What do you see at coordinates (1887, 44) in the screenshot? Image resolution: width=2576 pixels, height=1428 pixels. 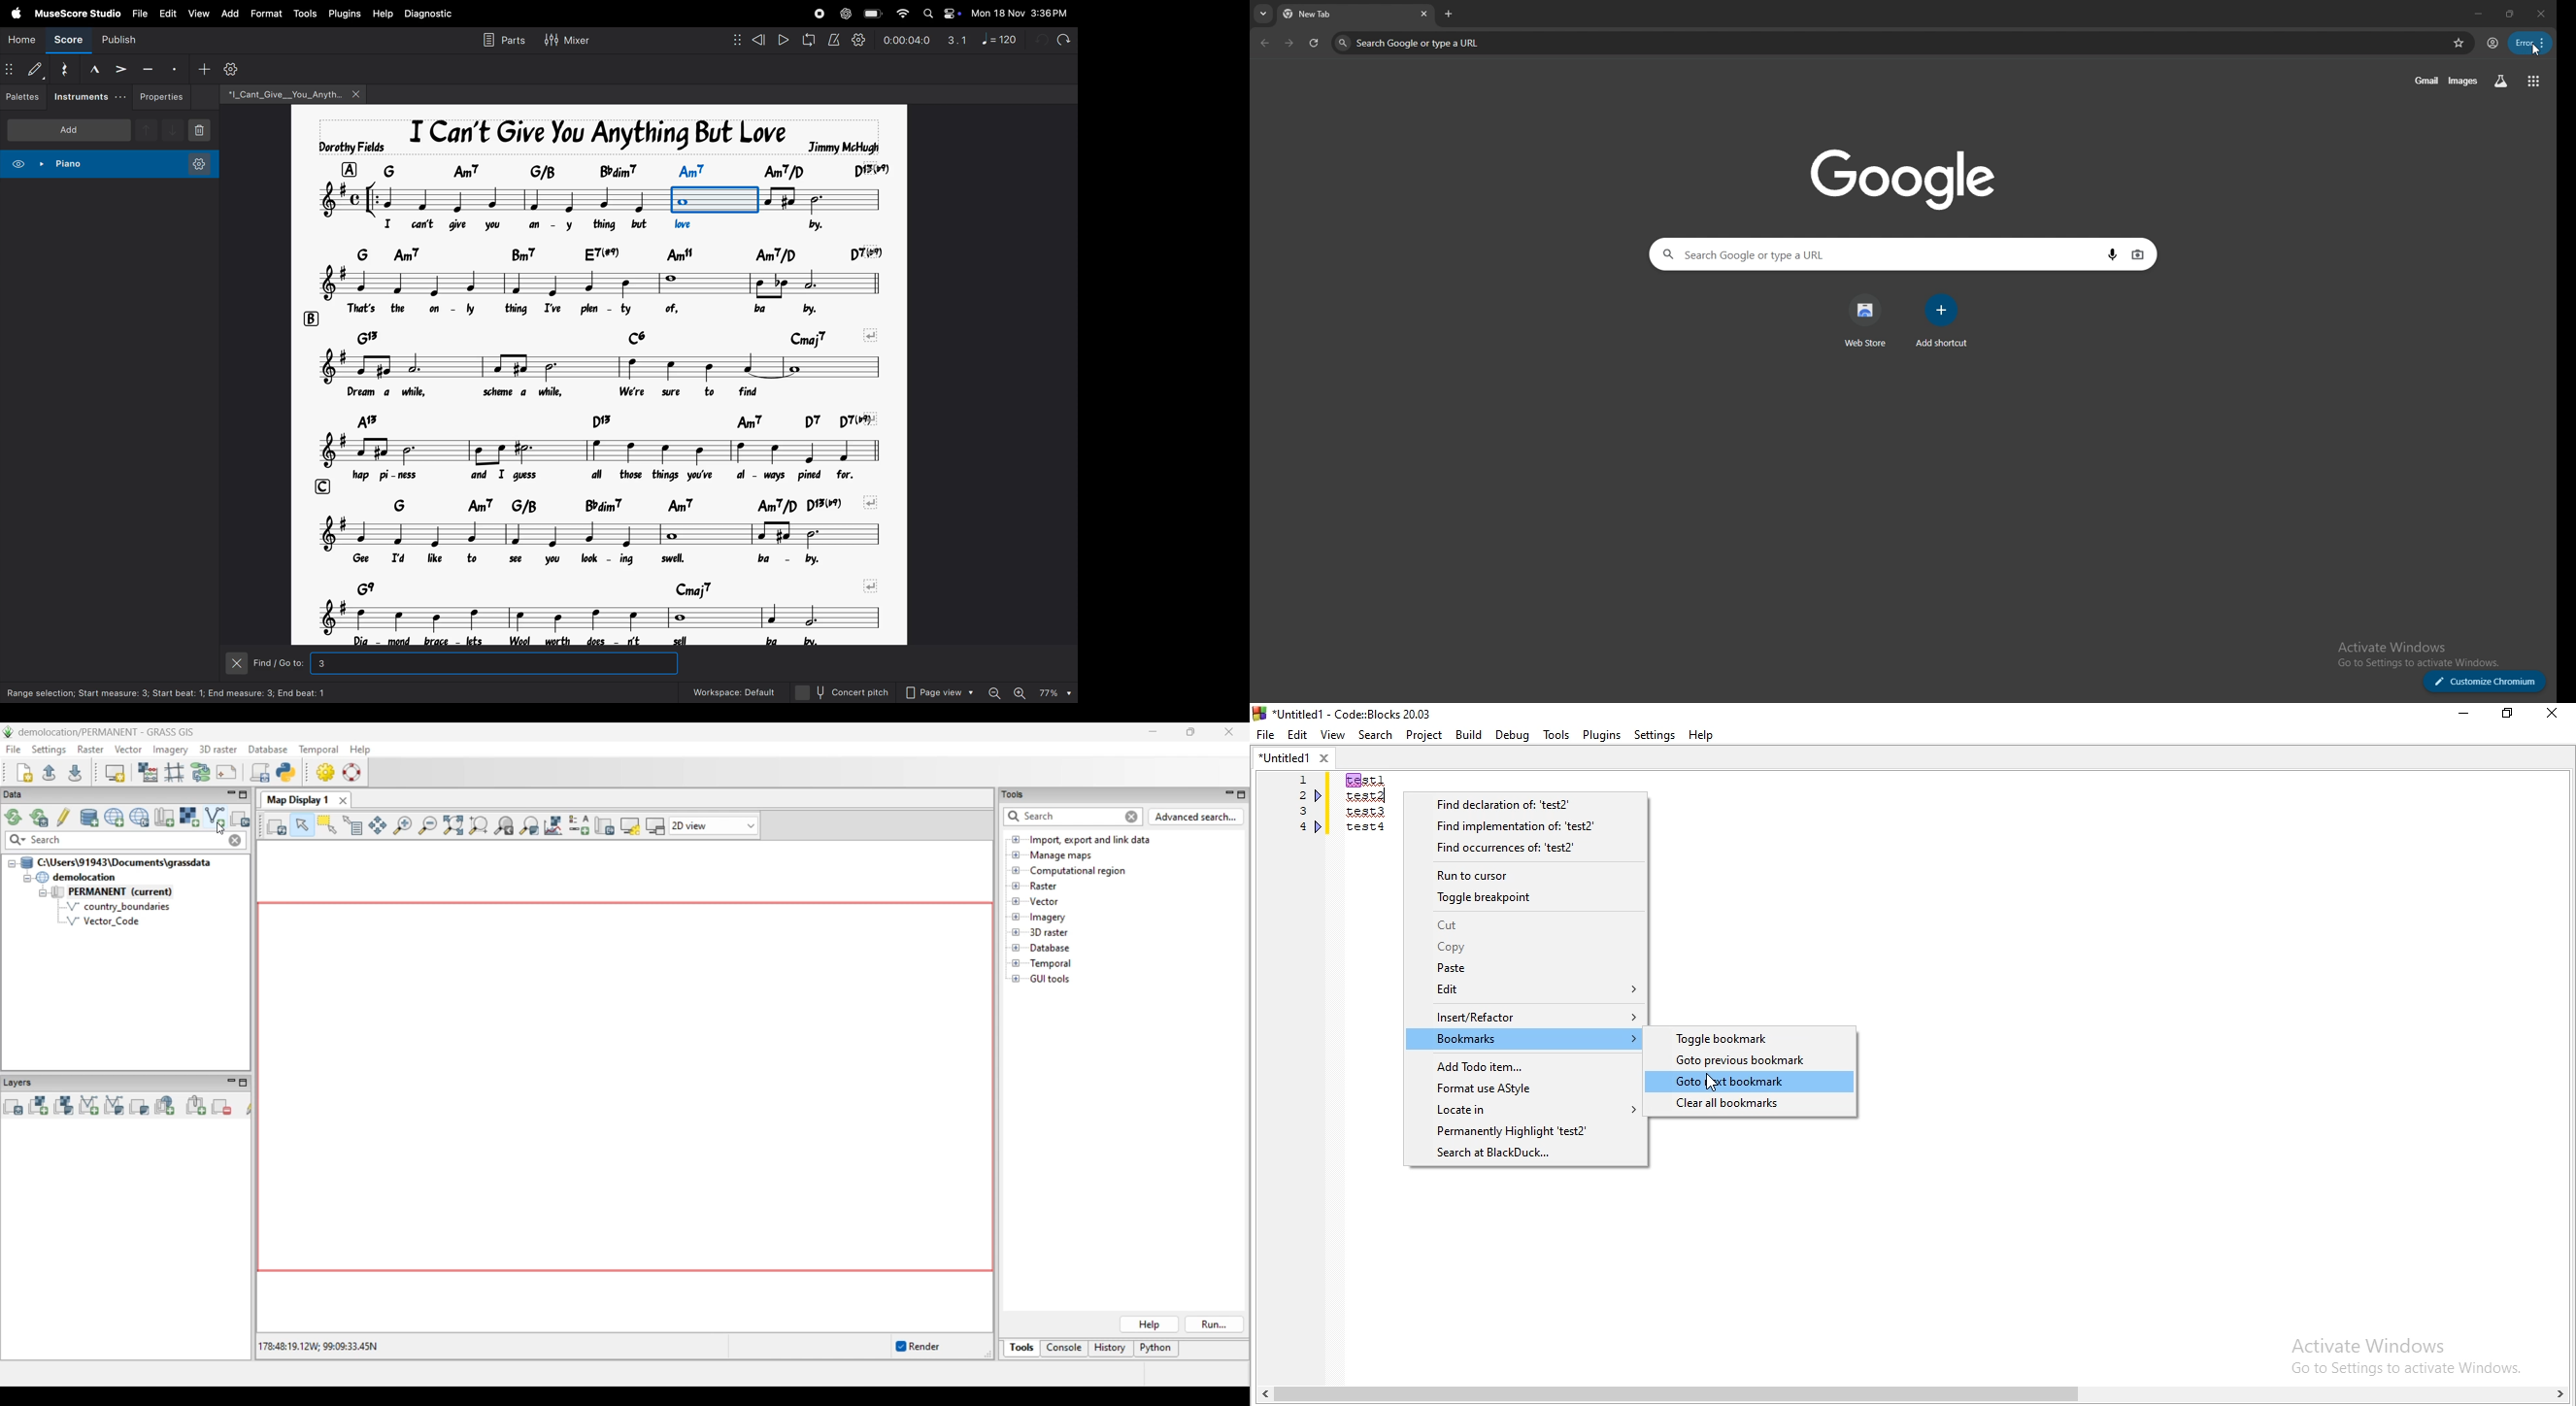 I see `search bar` at bounding box center [1887, 44].